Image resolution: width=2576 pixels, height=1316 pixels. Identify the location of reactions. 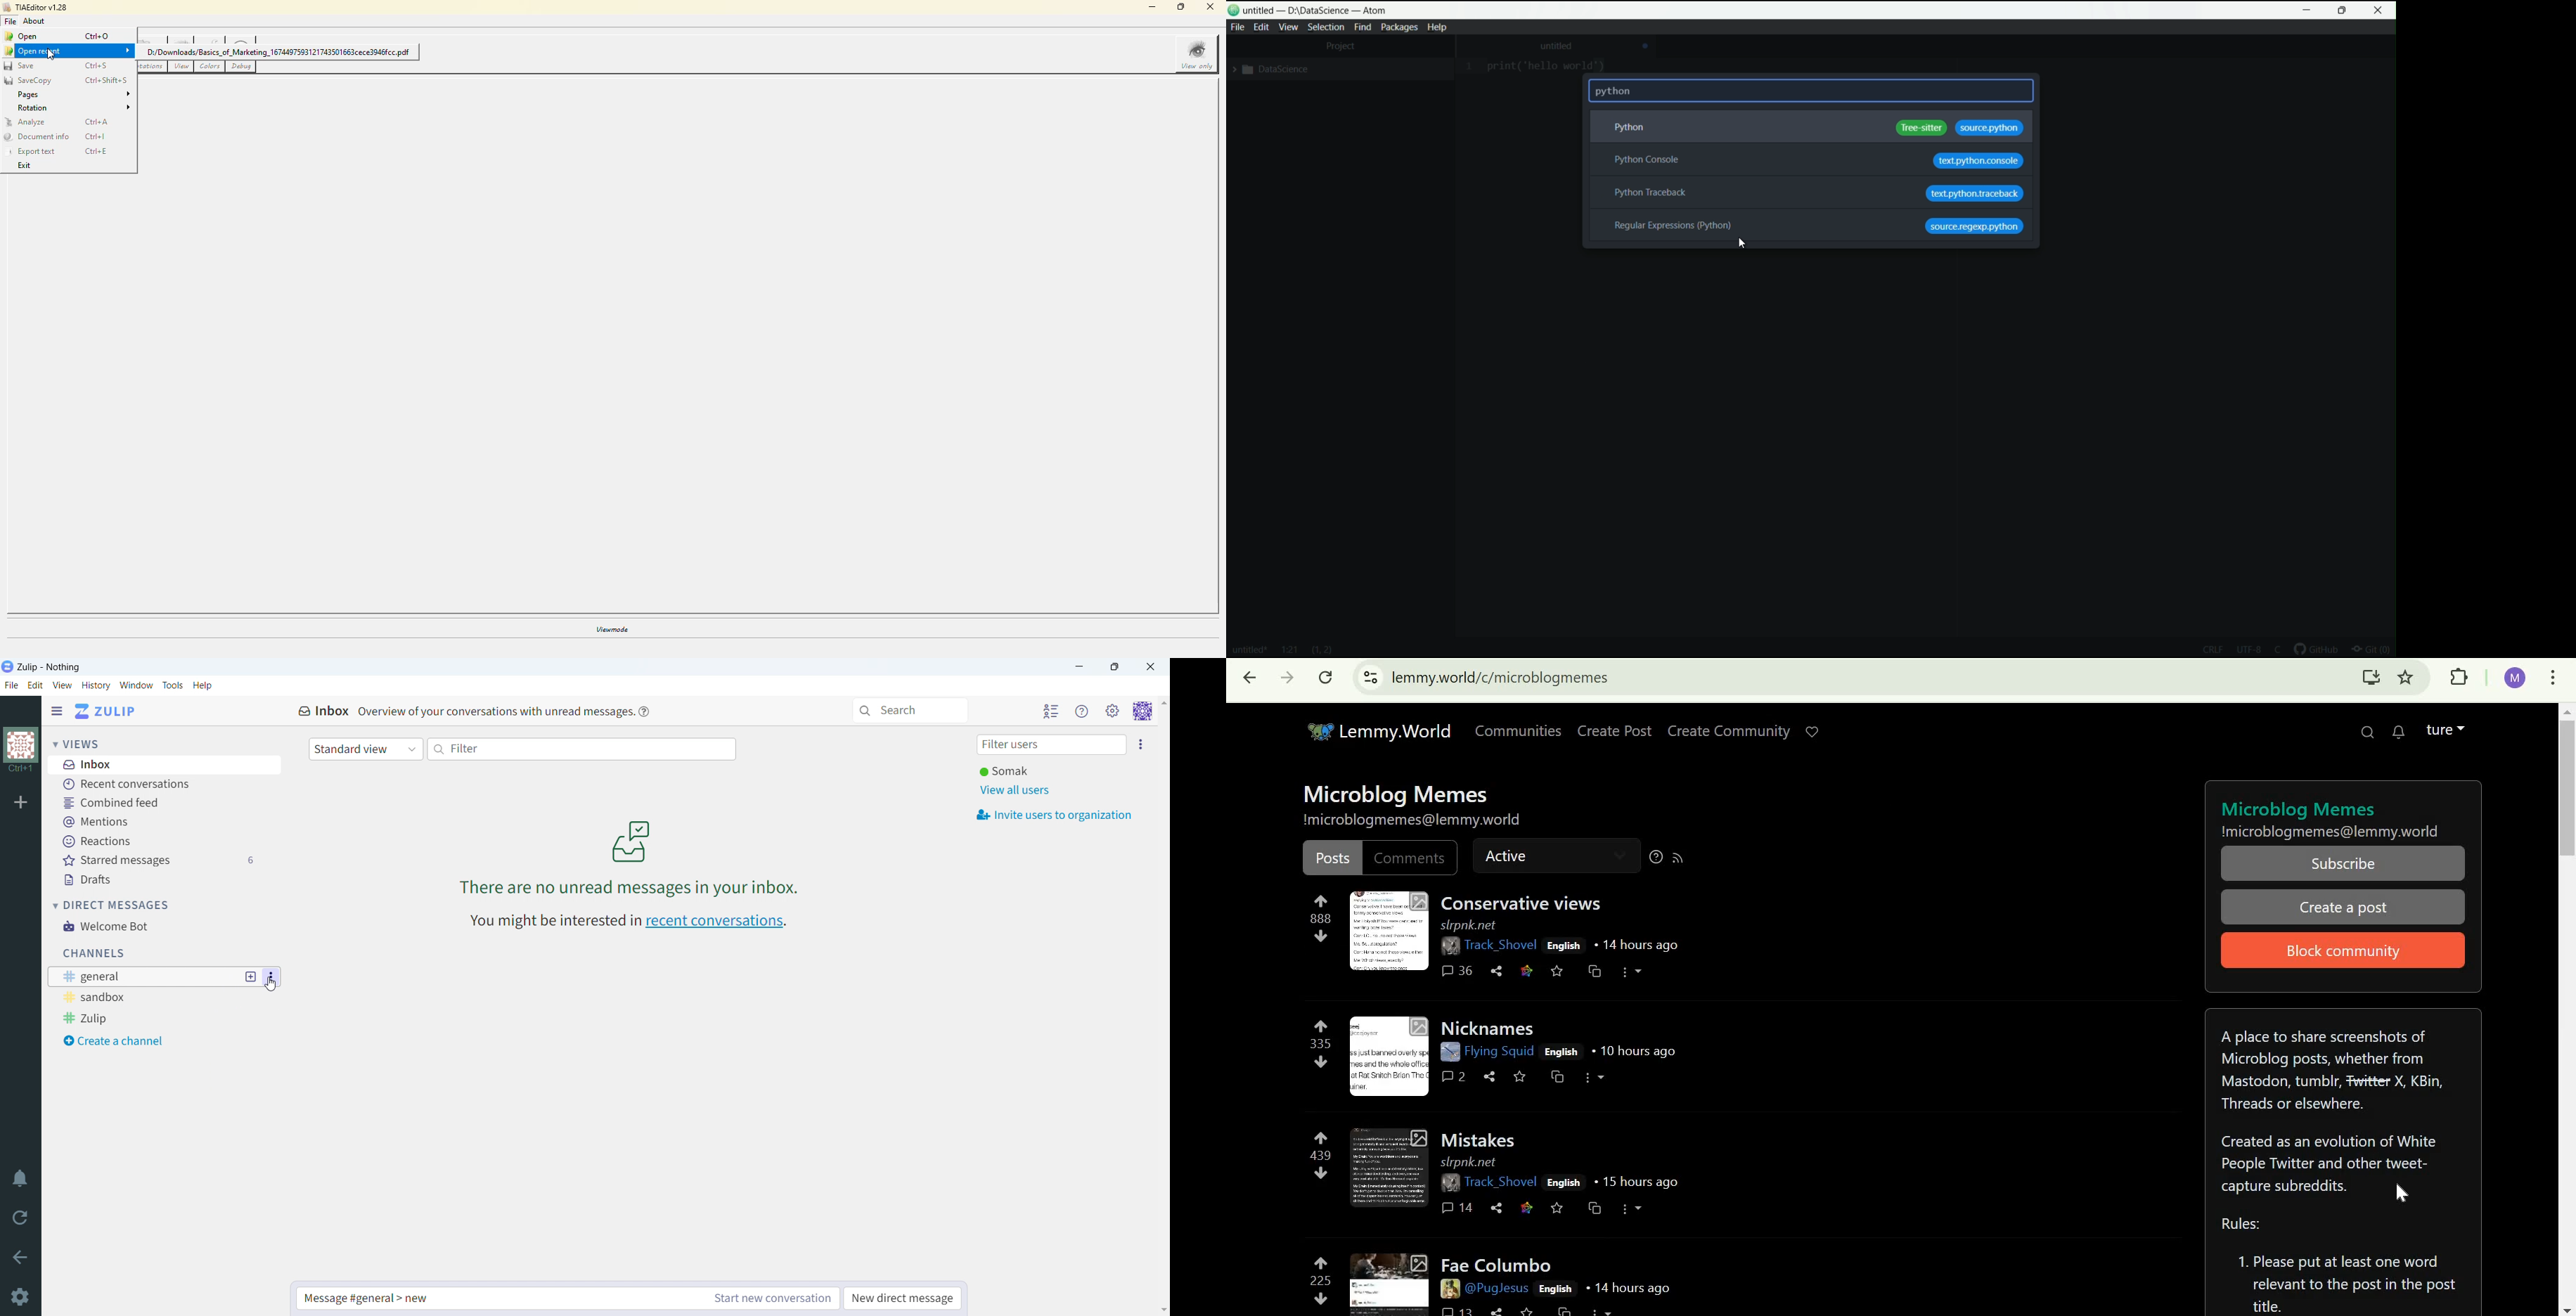
(159, 841).